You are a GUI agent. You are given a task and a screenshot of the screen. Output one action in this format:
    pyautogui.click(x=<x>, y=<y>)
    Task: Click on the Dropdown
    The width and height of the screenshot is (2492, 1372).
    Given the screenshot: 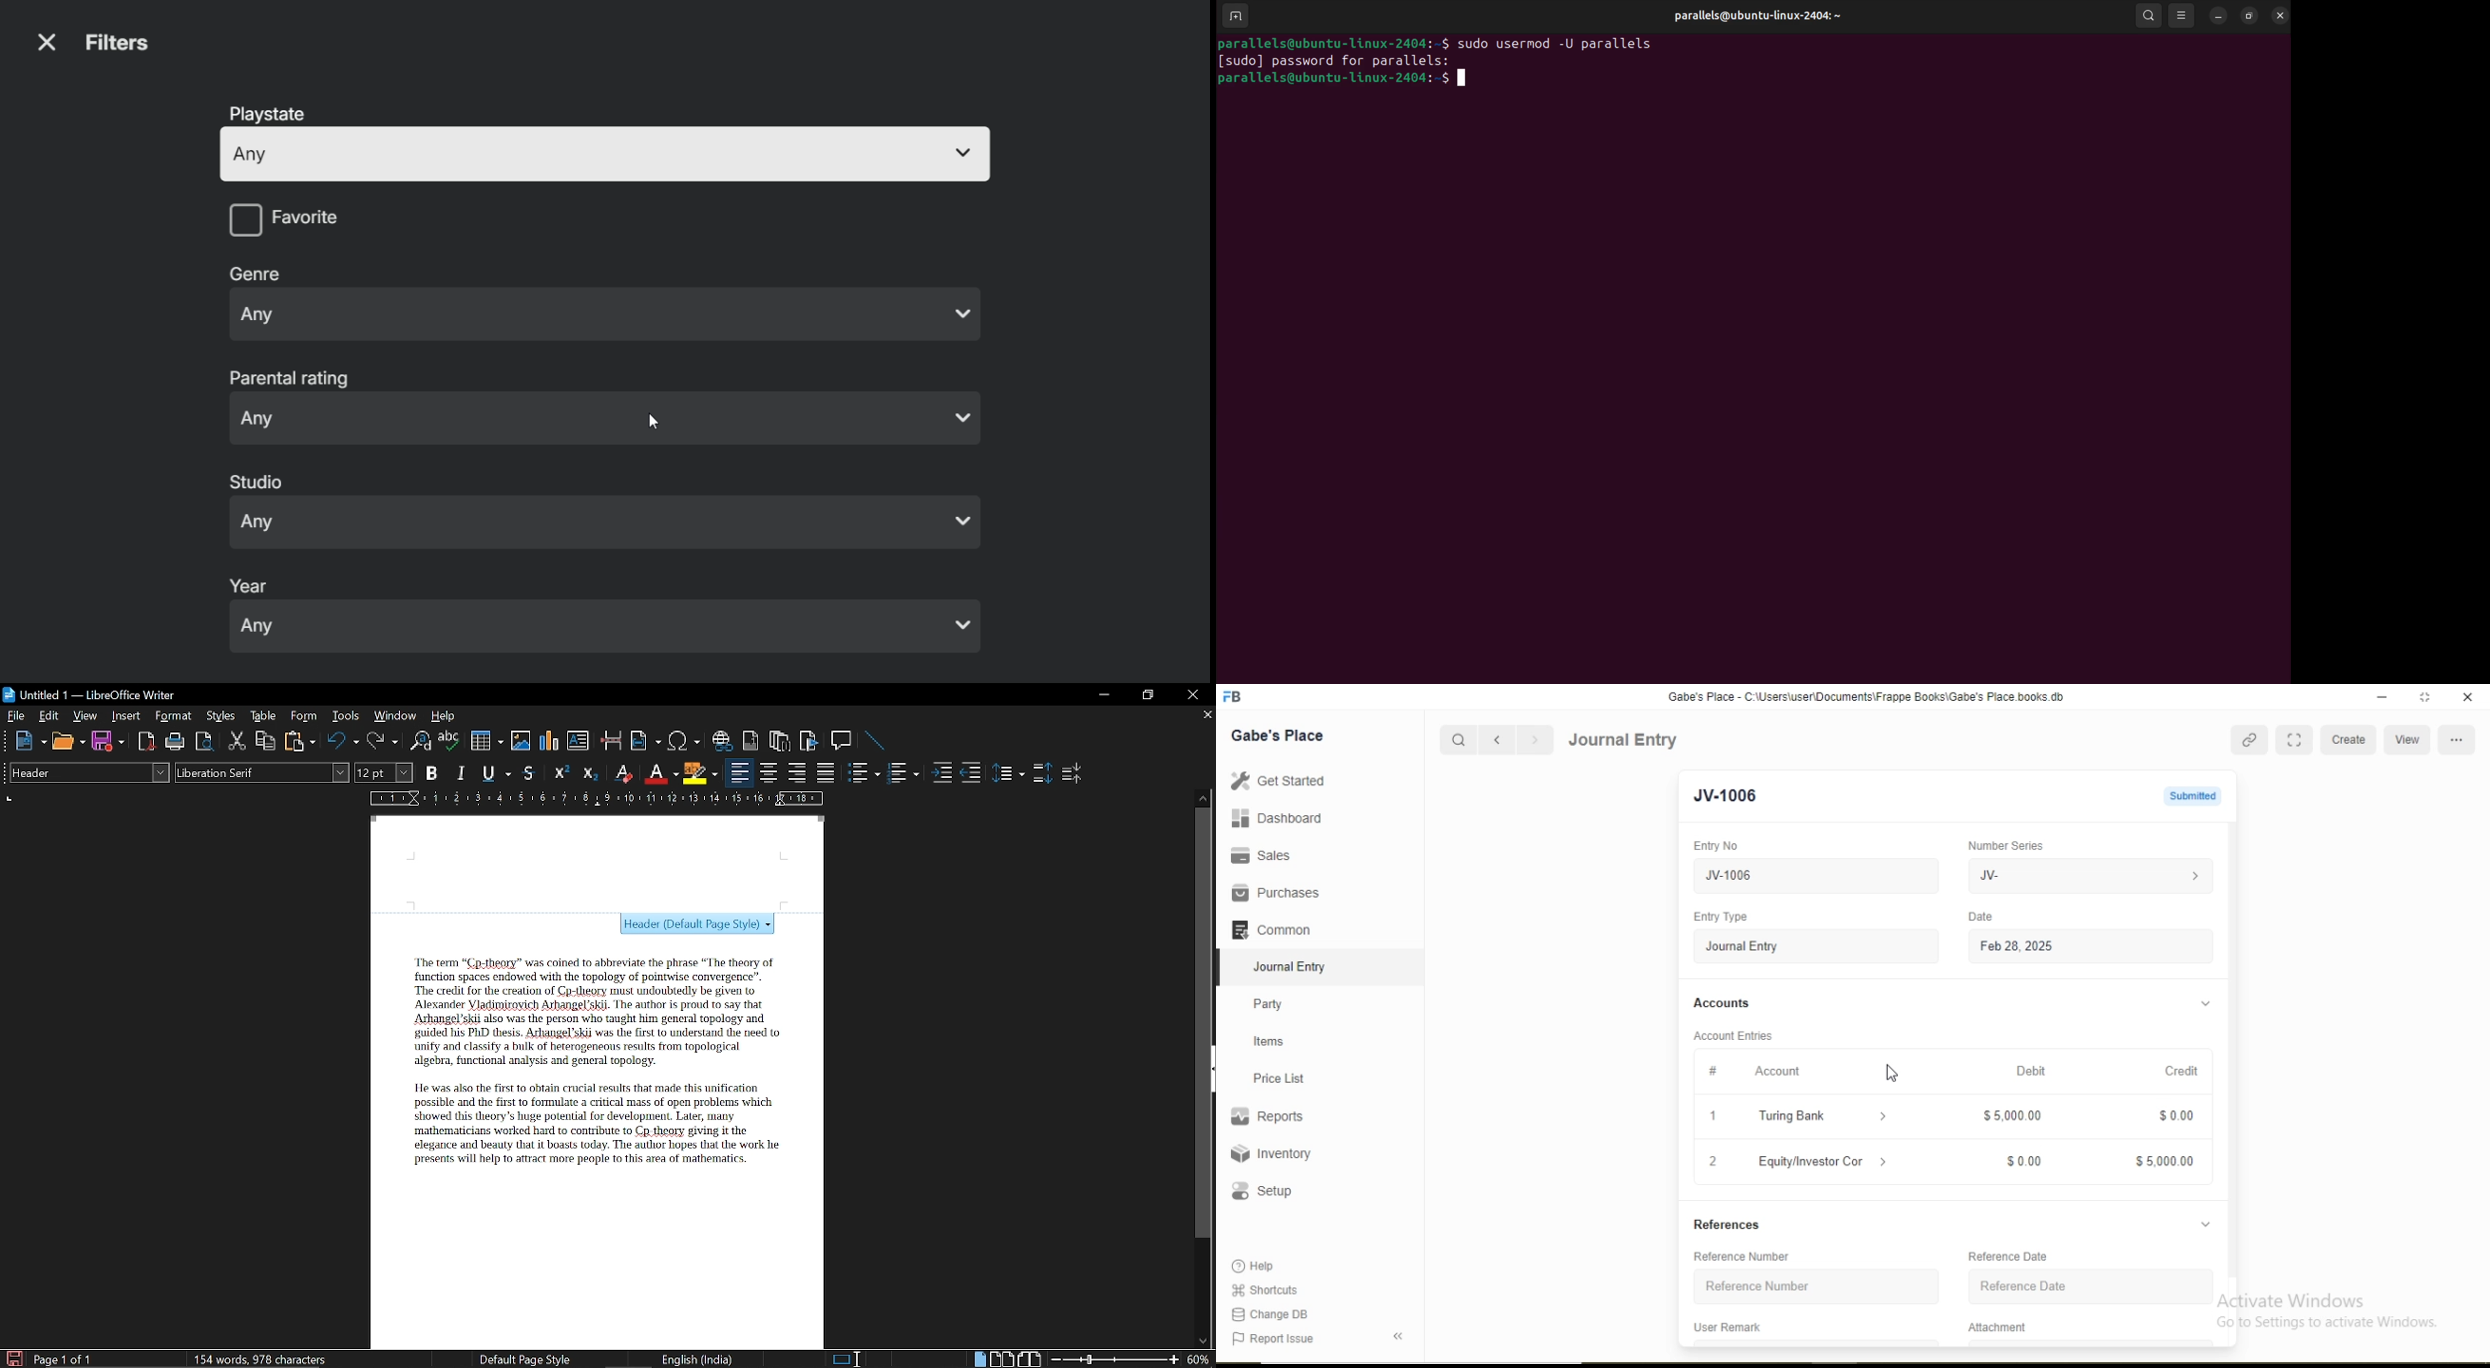 What is the action you would take?
    pyautogui.click(x=2206, y=1004)
    